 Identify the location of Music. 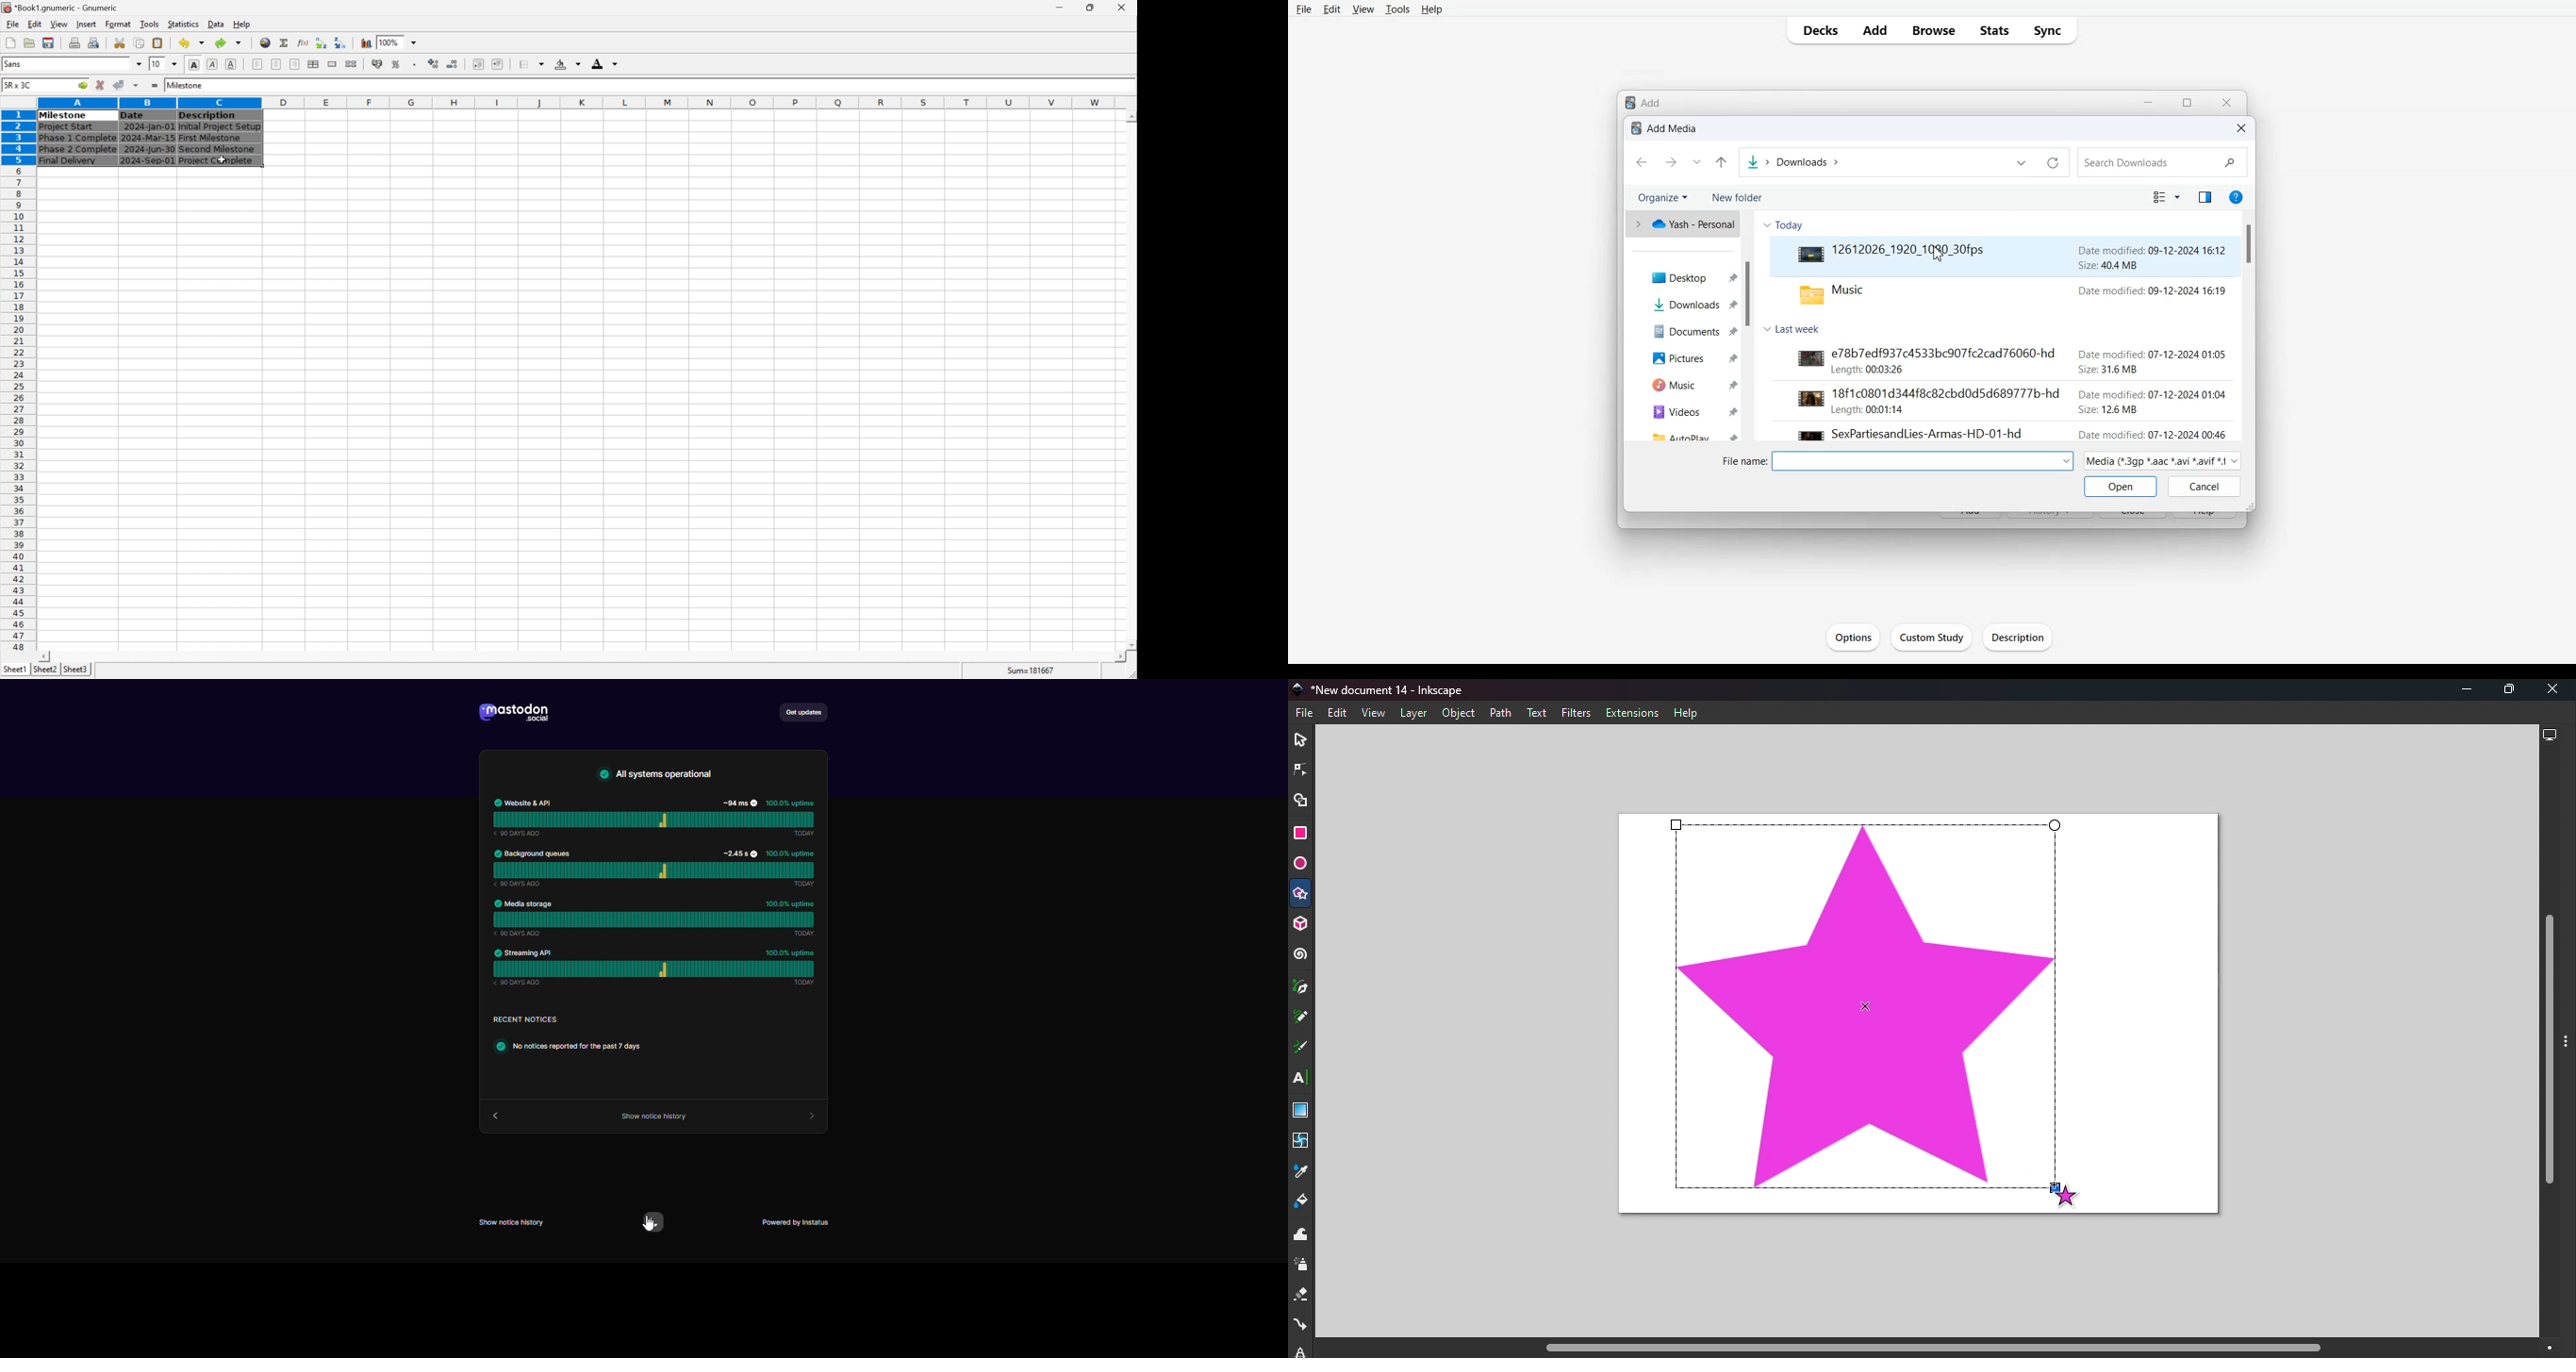
(1688, 387).